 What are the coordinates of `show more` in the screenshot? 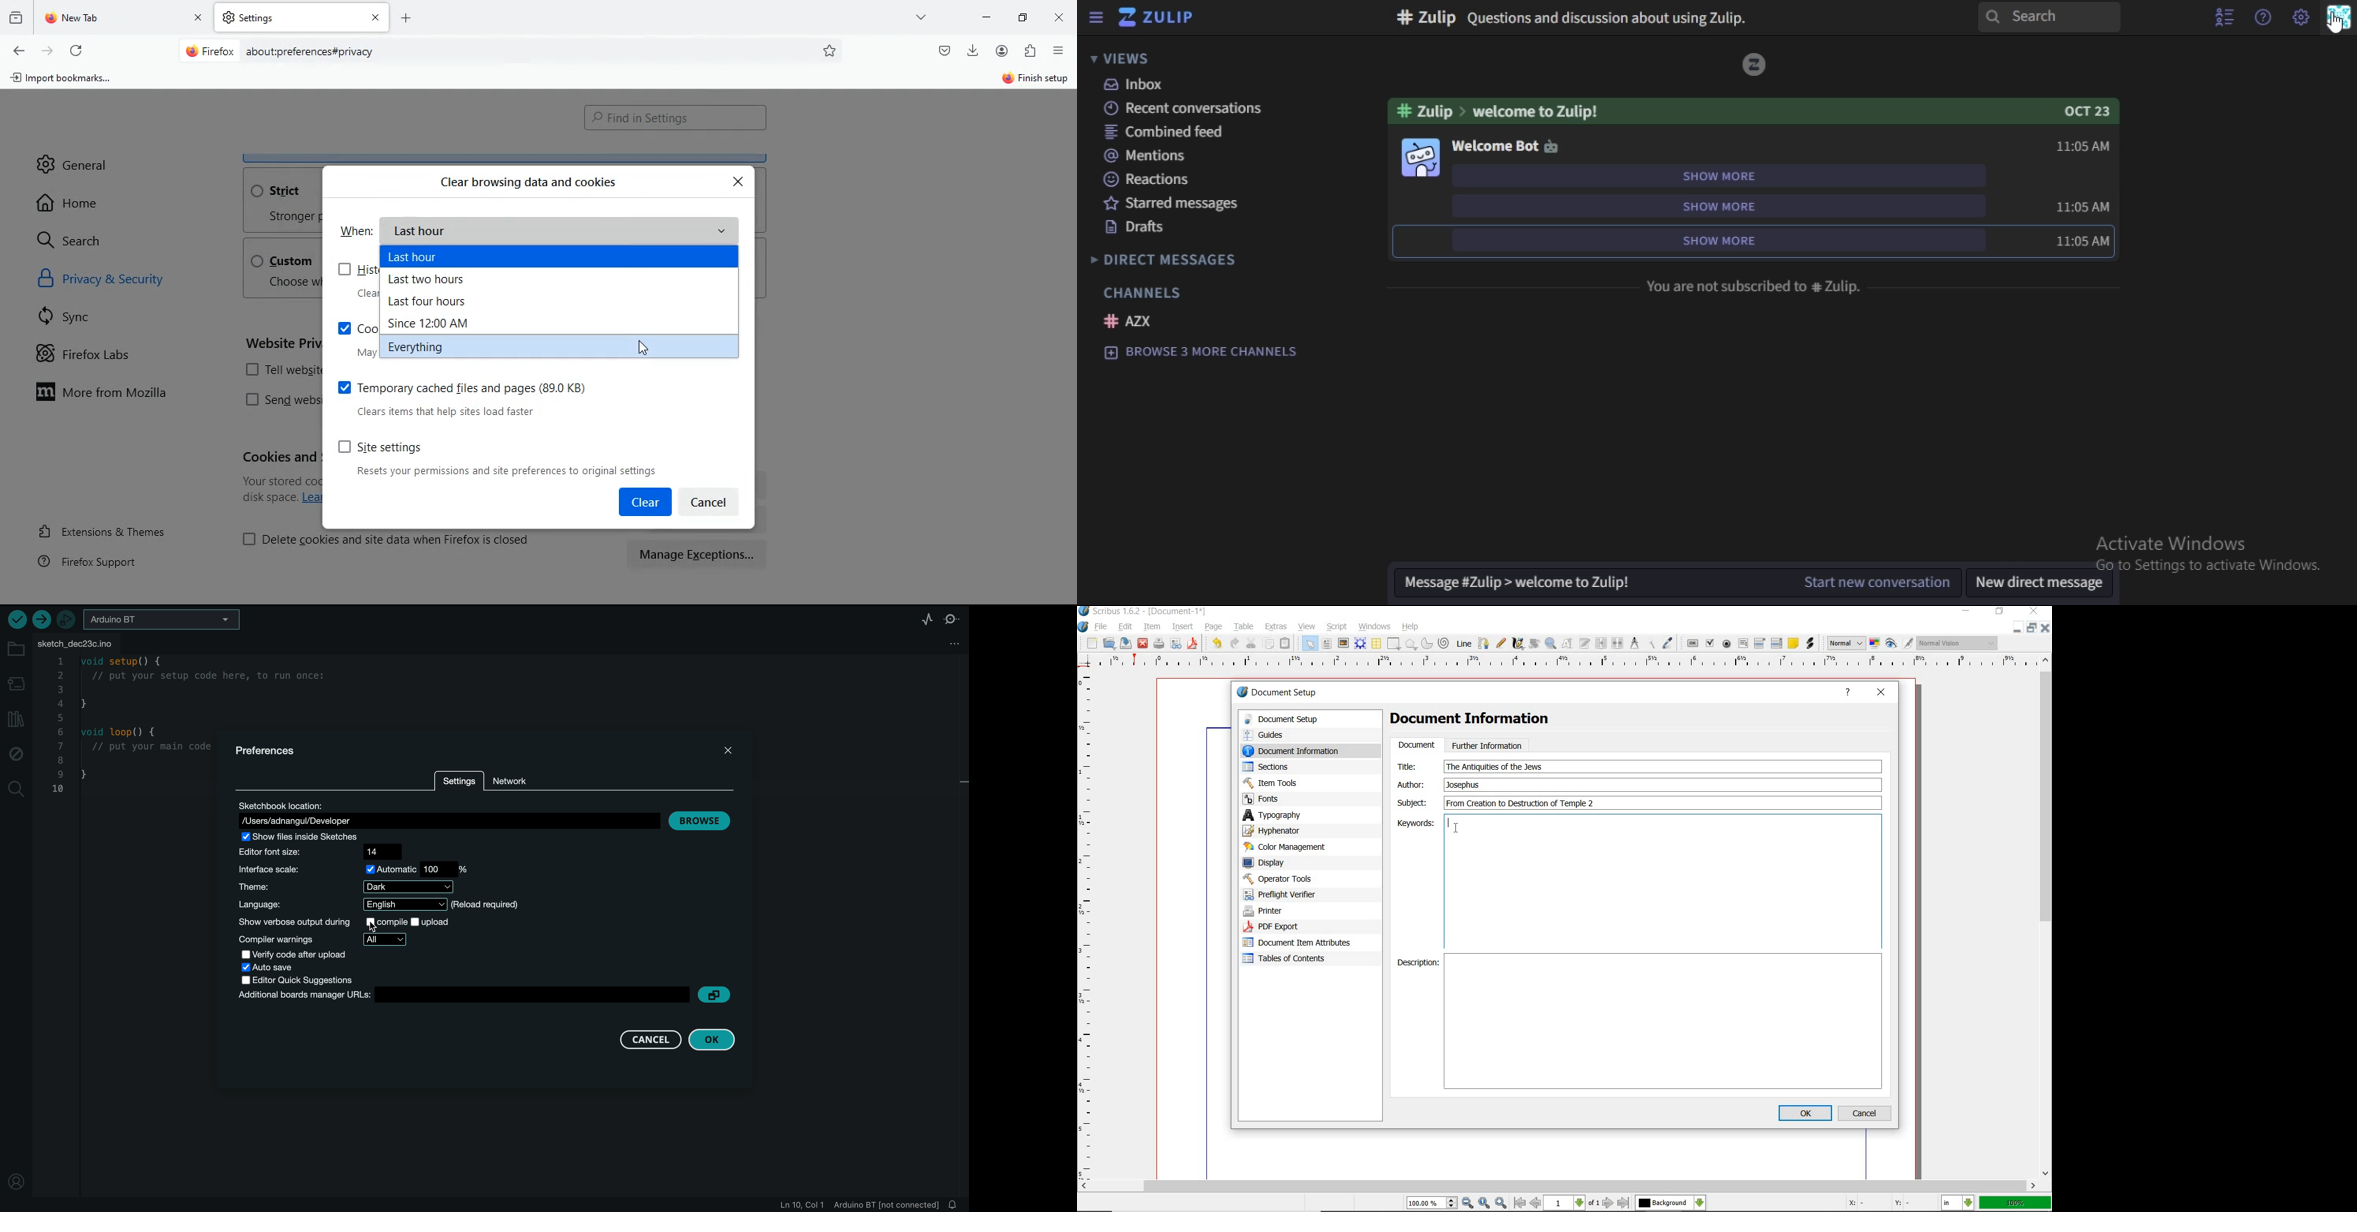 It's located at (1730, 175).